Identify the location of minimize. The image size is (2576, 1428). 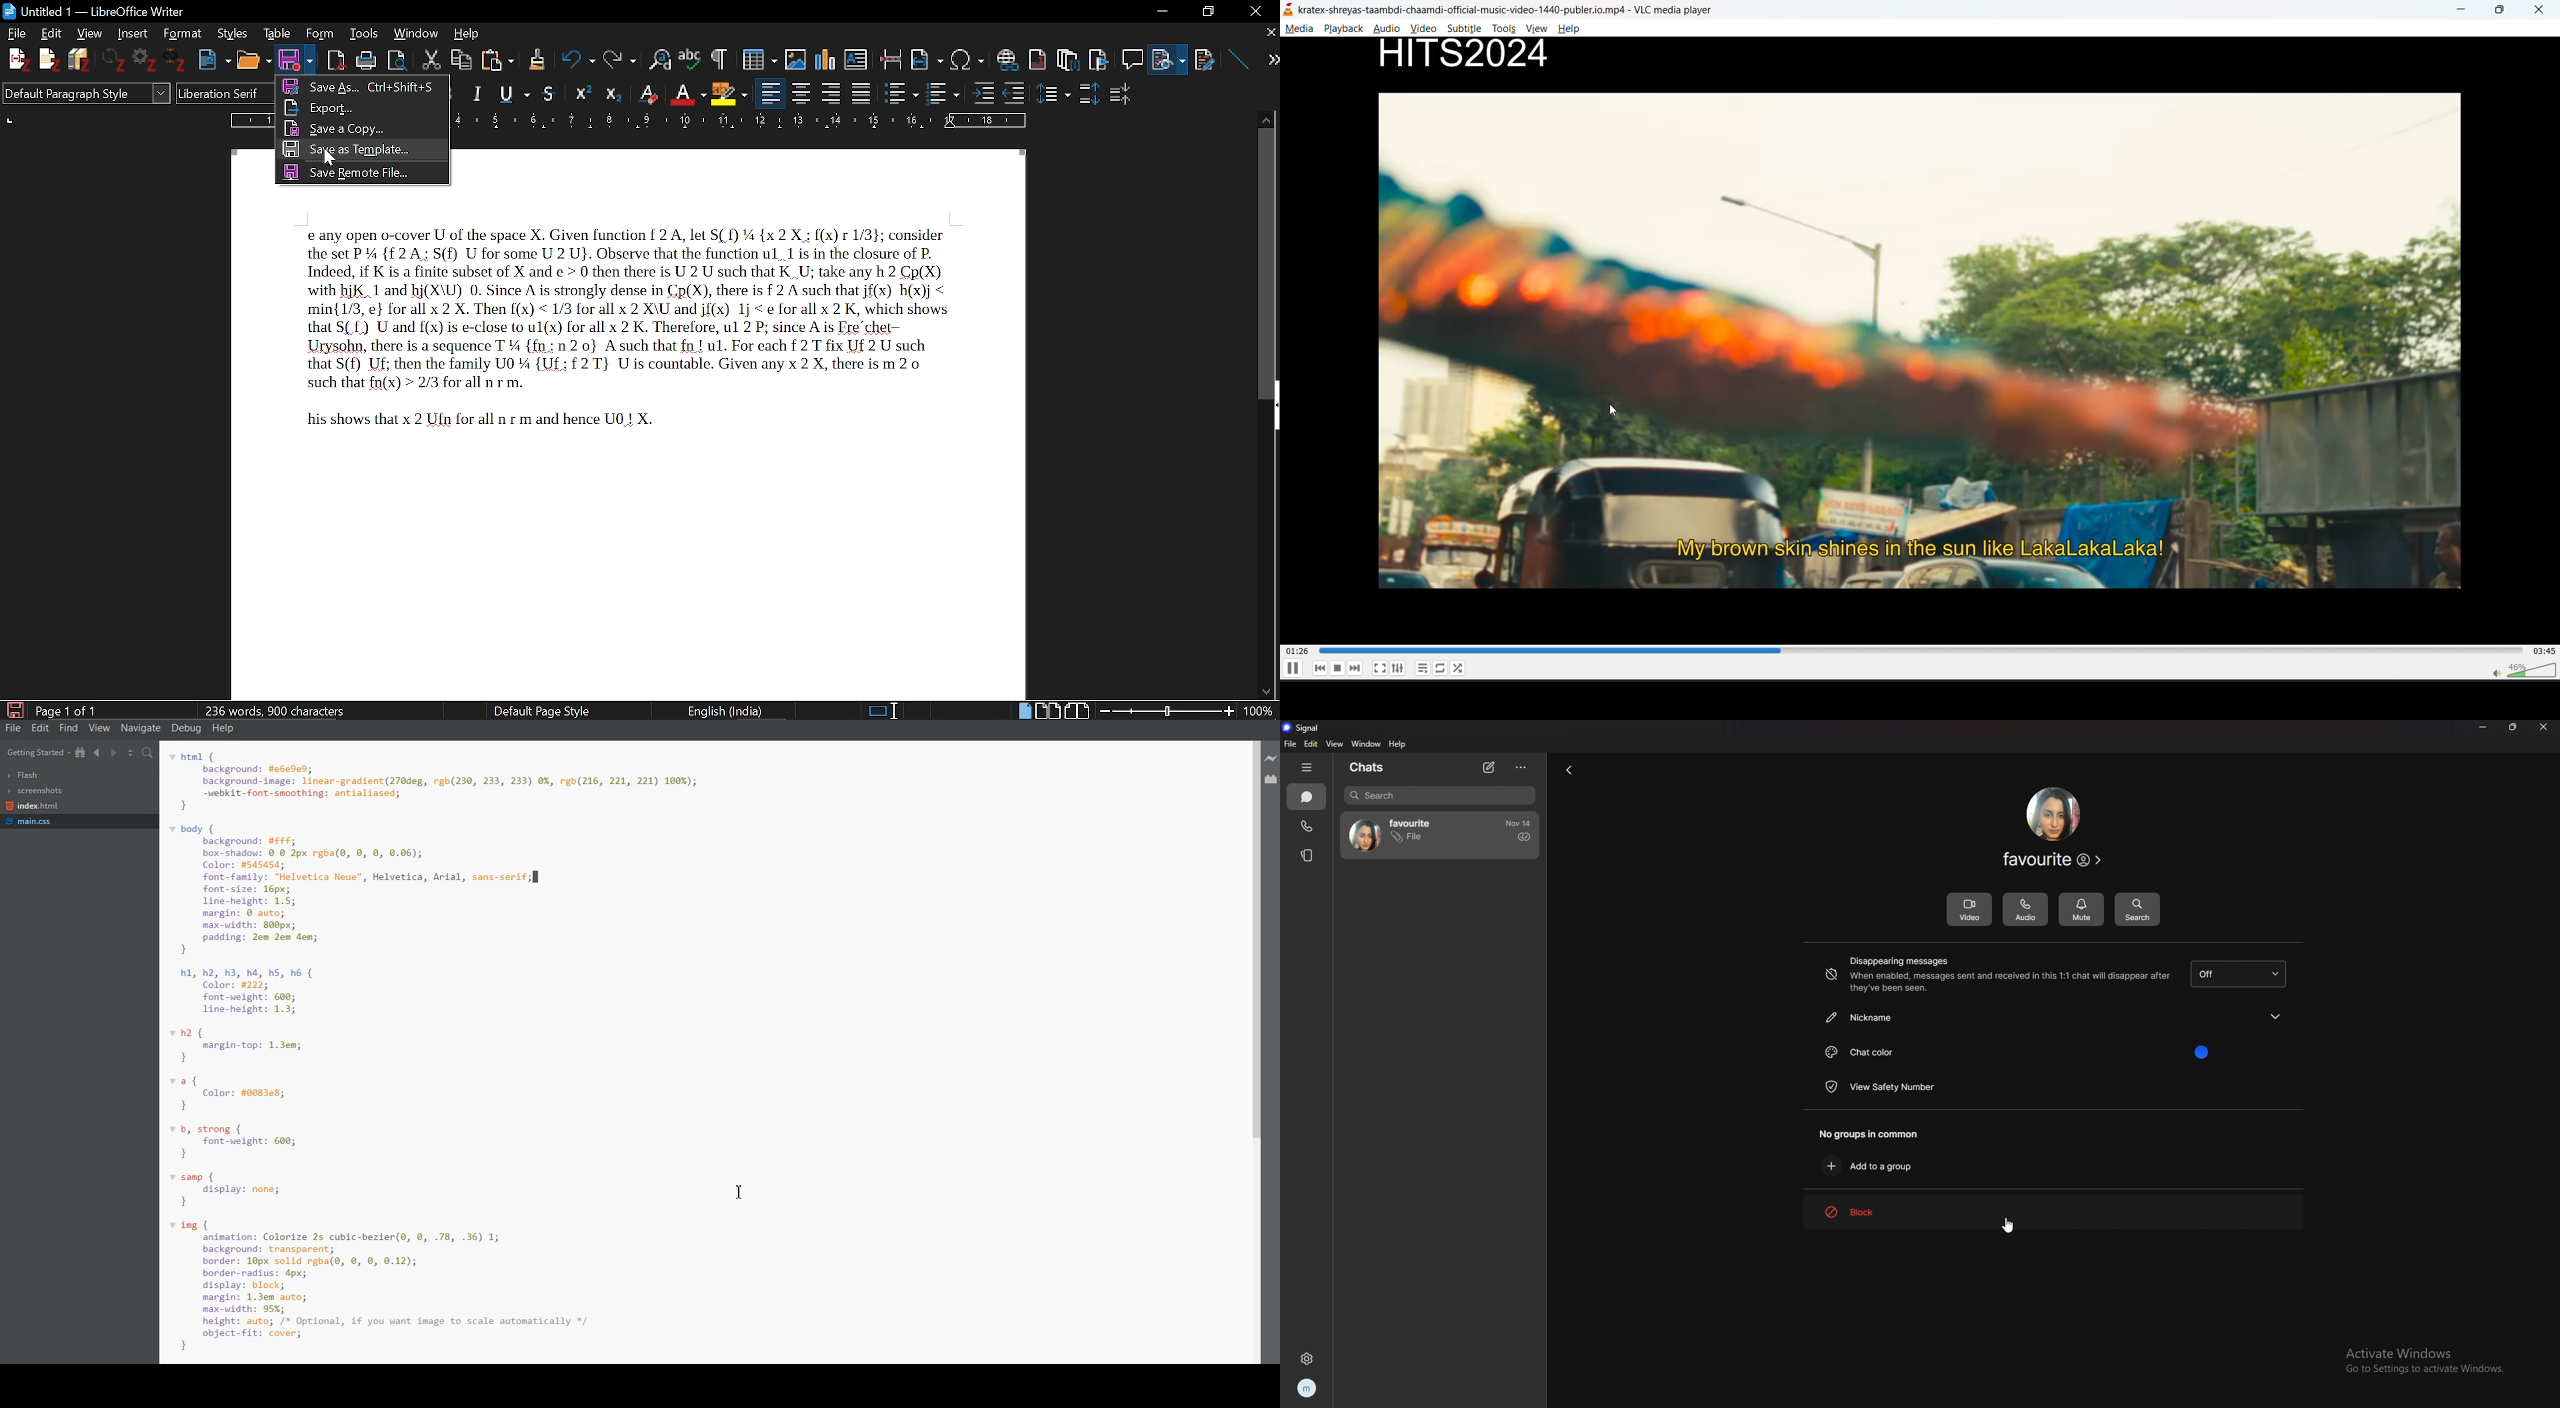
(2482, 728).